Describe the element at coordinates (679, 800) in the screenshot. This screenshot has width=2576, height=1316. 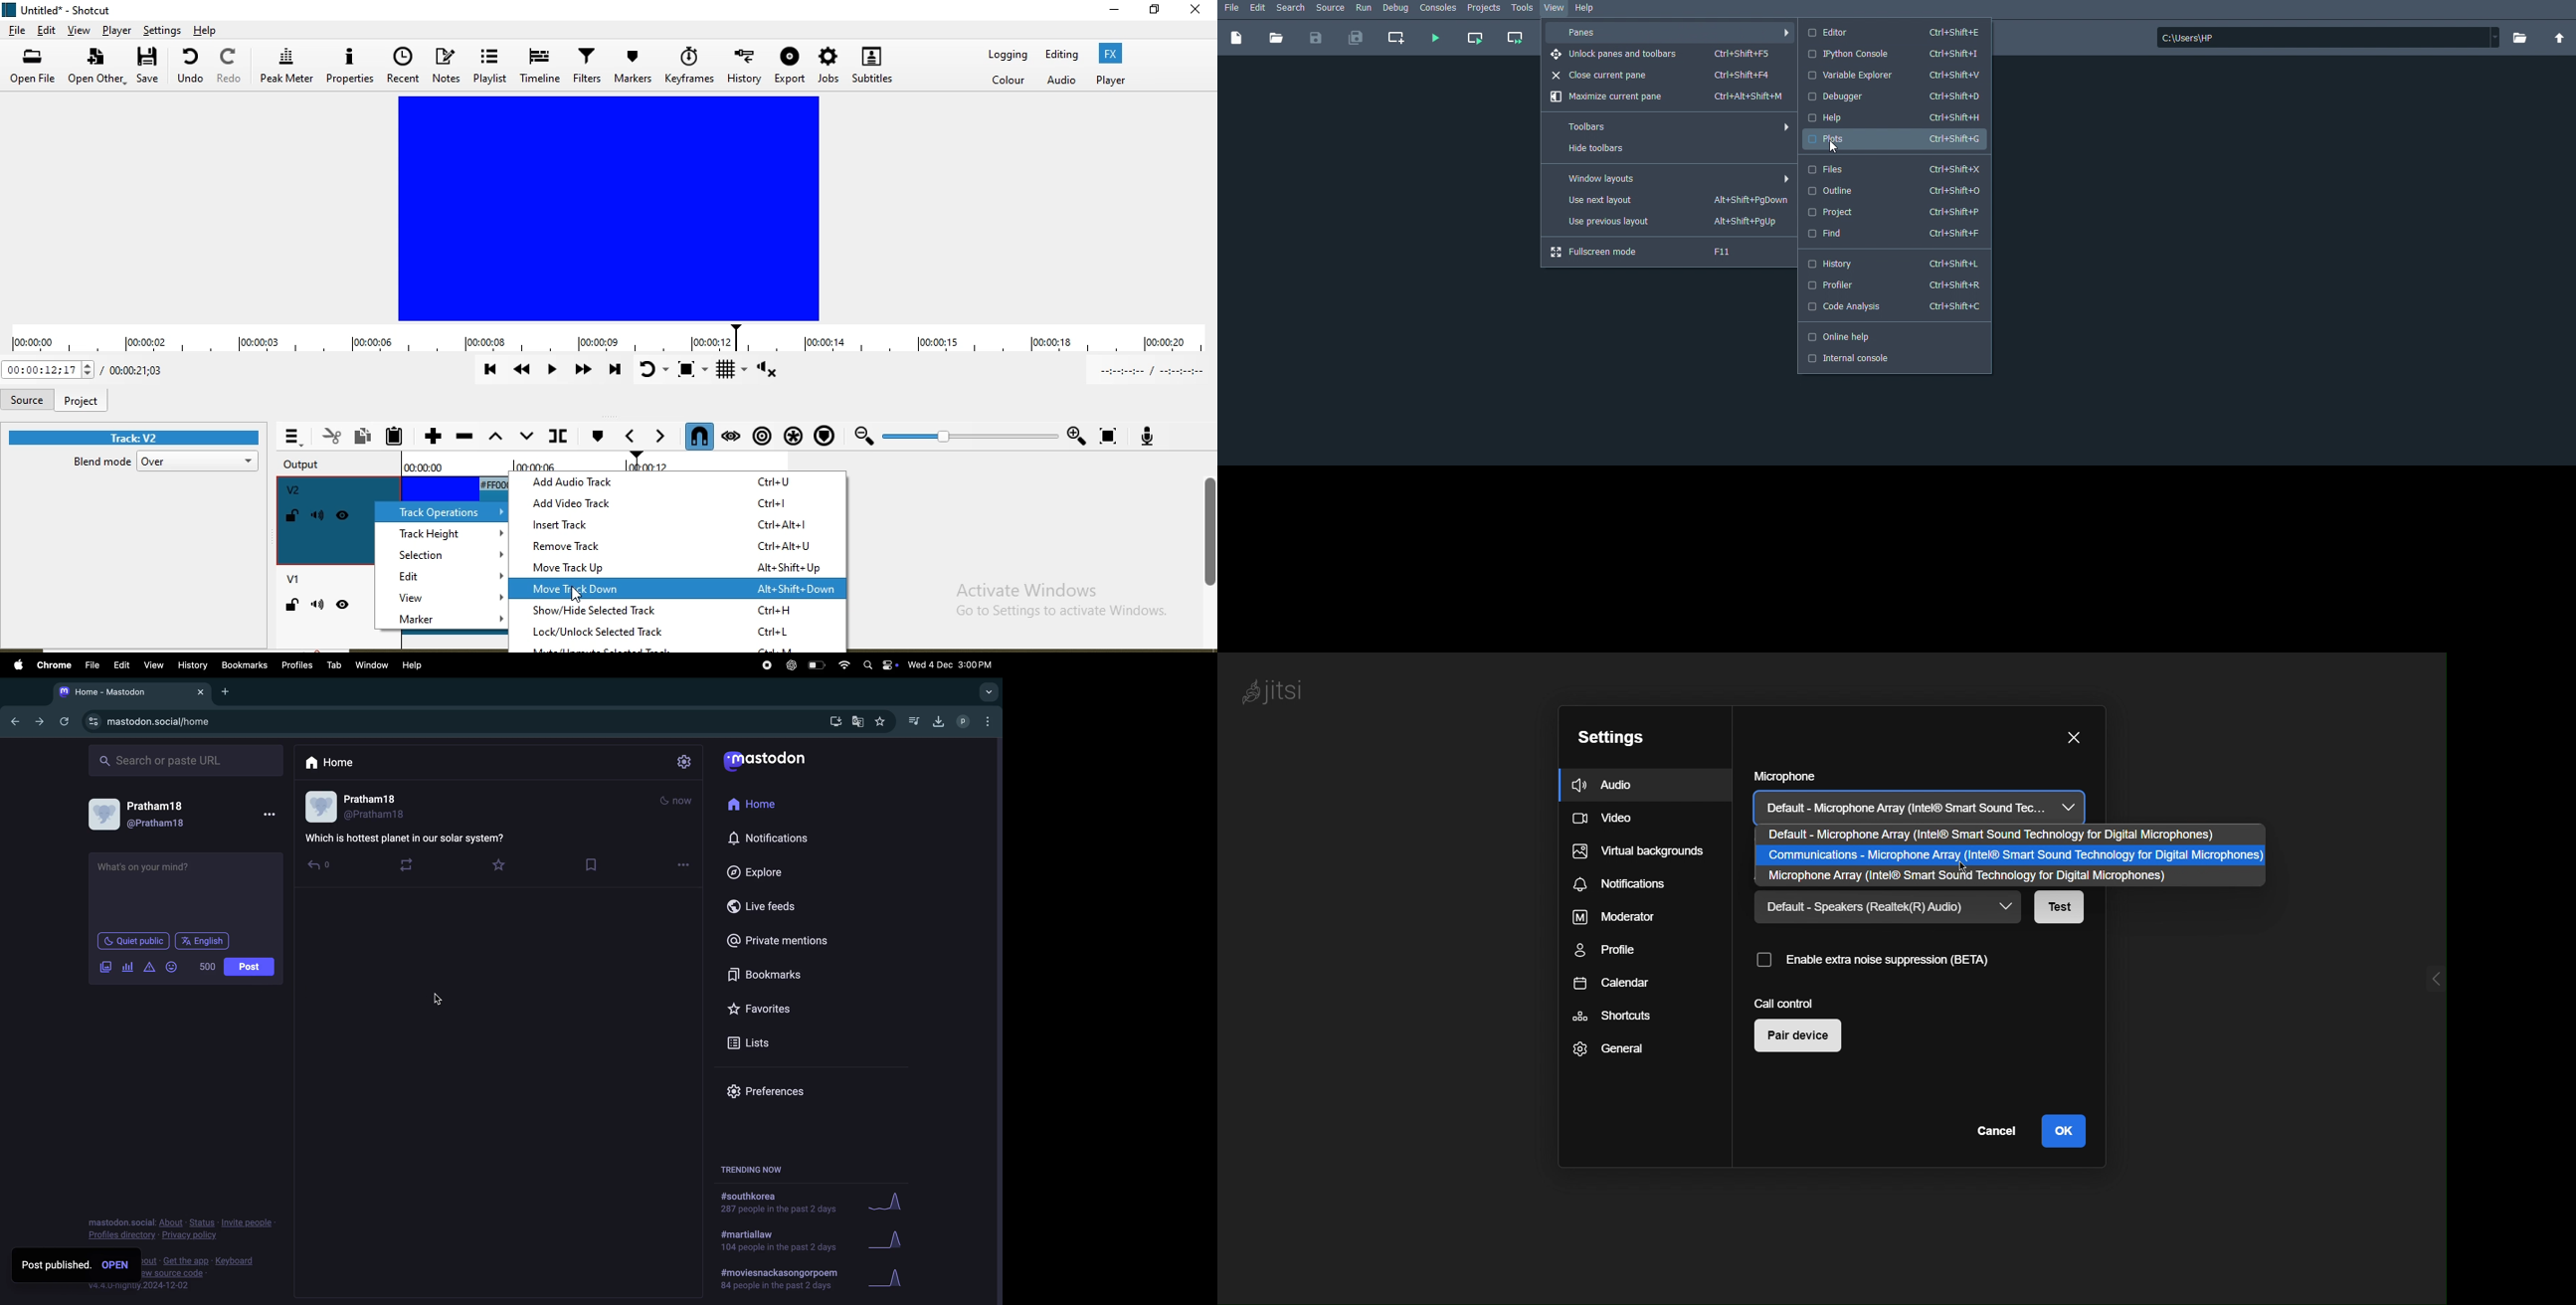
I see `mode` at that location.